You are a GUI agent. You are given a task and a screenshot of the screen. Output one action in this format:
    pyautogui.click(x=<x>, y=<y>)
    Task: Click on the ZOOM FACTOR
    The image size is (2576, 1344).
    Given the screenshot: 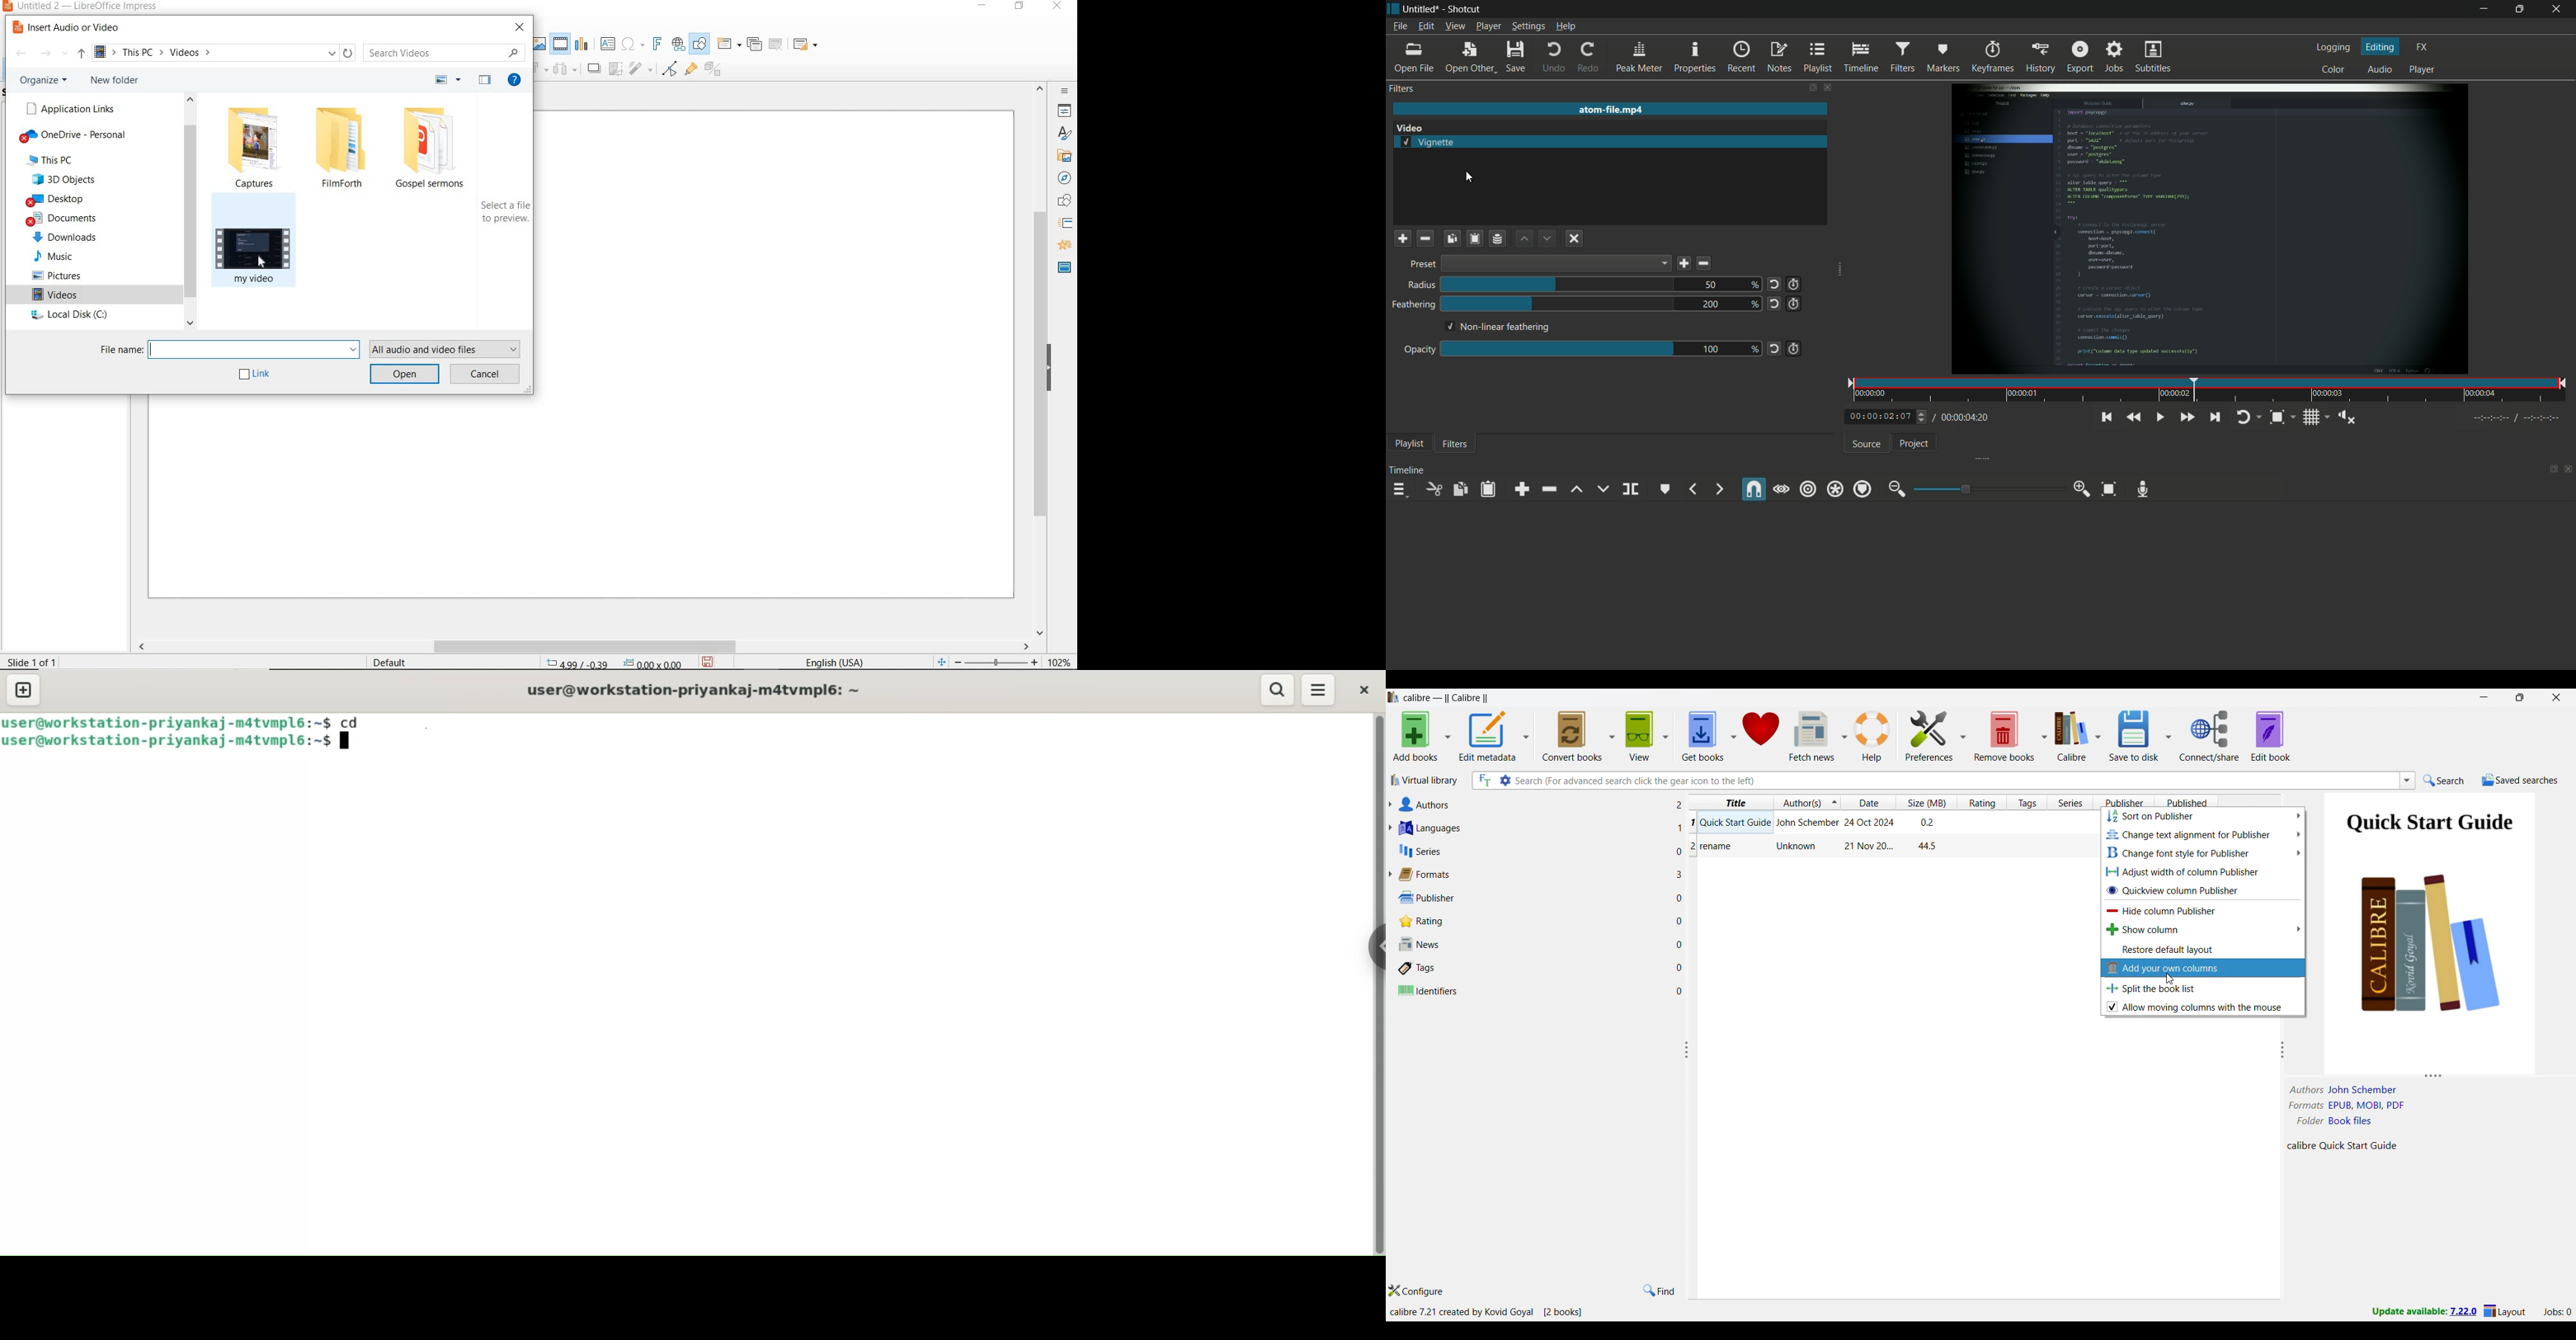 What is the action you would take?
    pyautogui.click(x=1060, y=659)
    